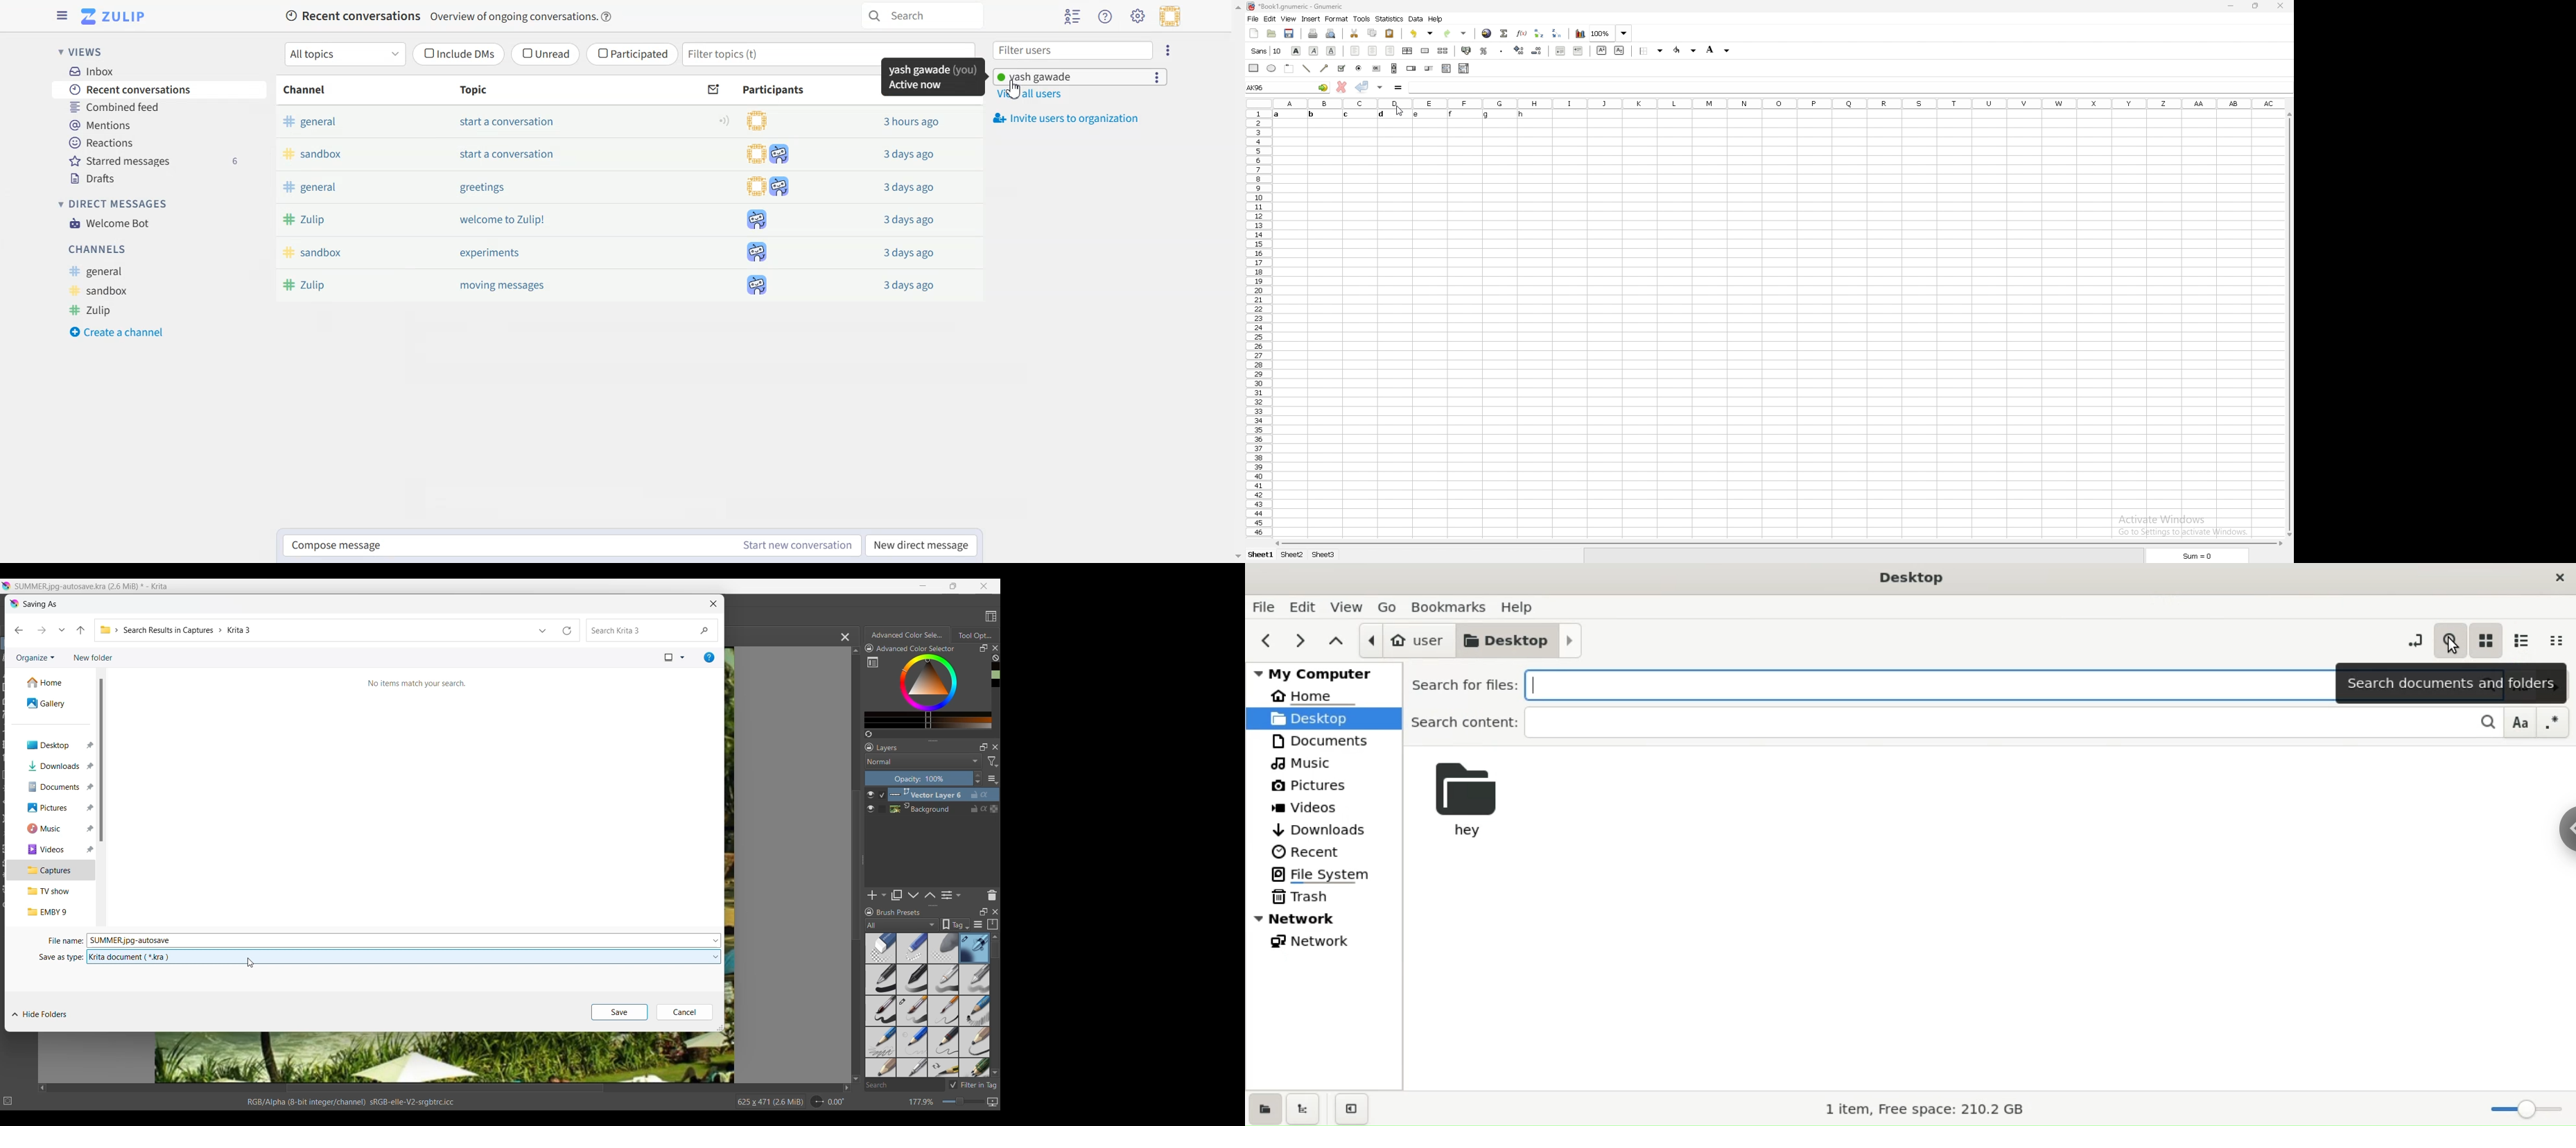  What do you see at coordinates (398, 940) in the screenshot?
I see `Enter file name` at bounding box center [398, 940].